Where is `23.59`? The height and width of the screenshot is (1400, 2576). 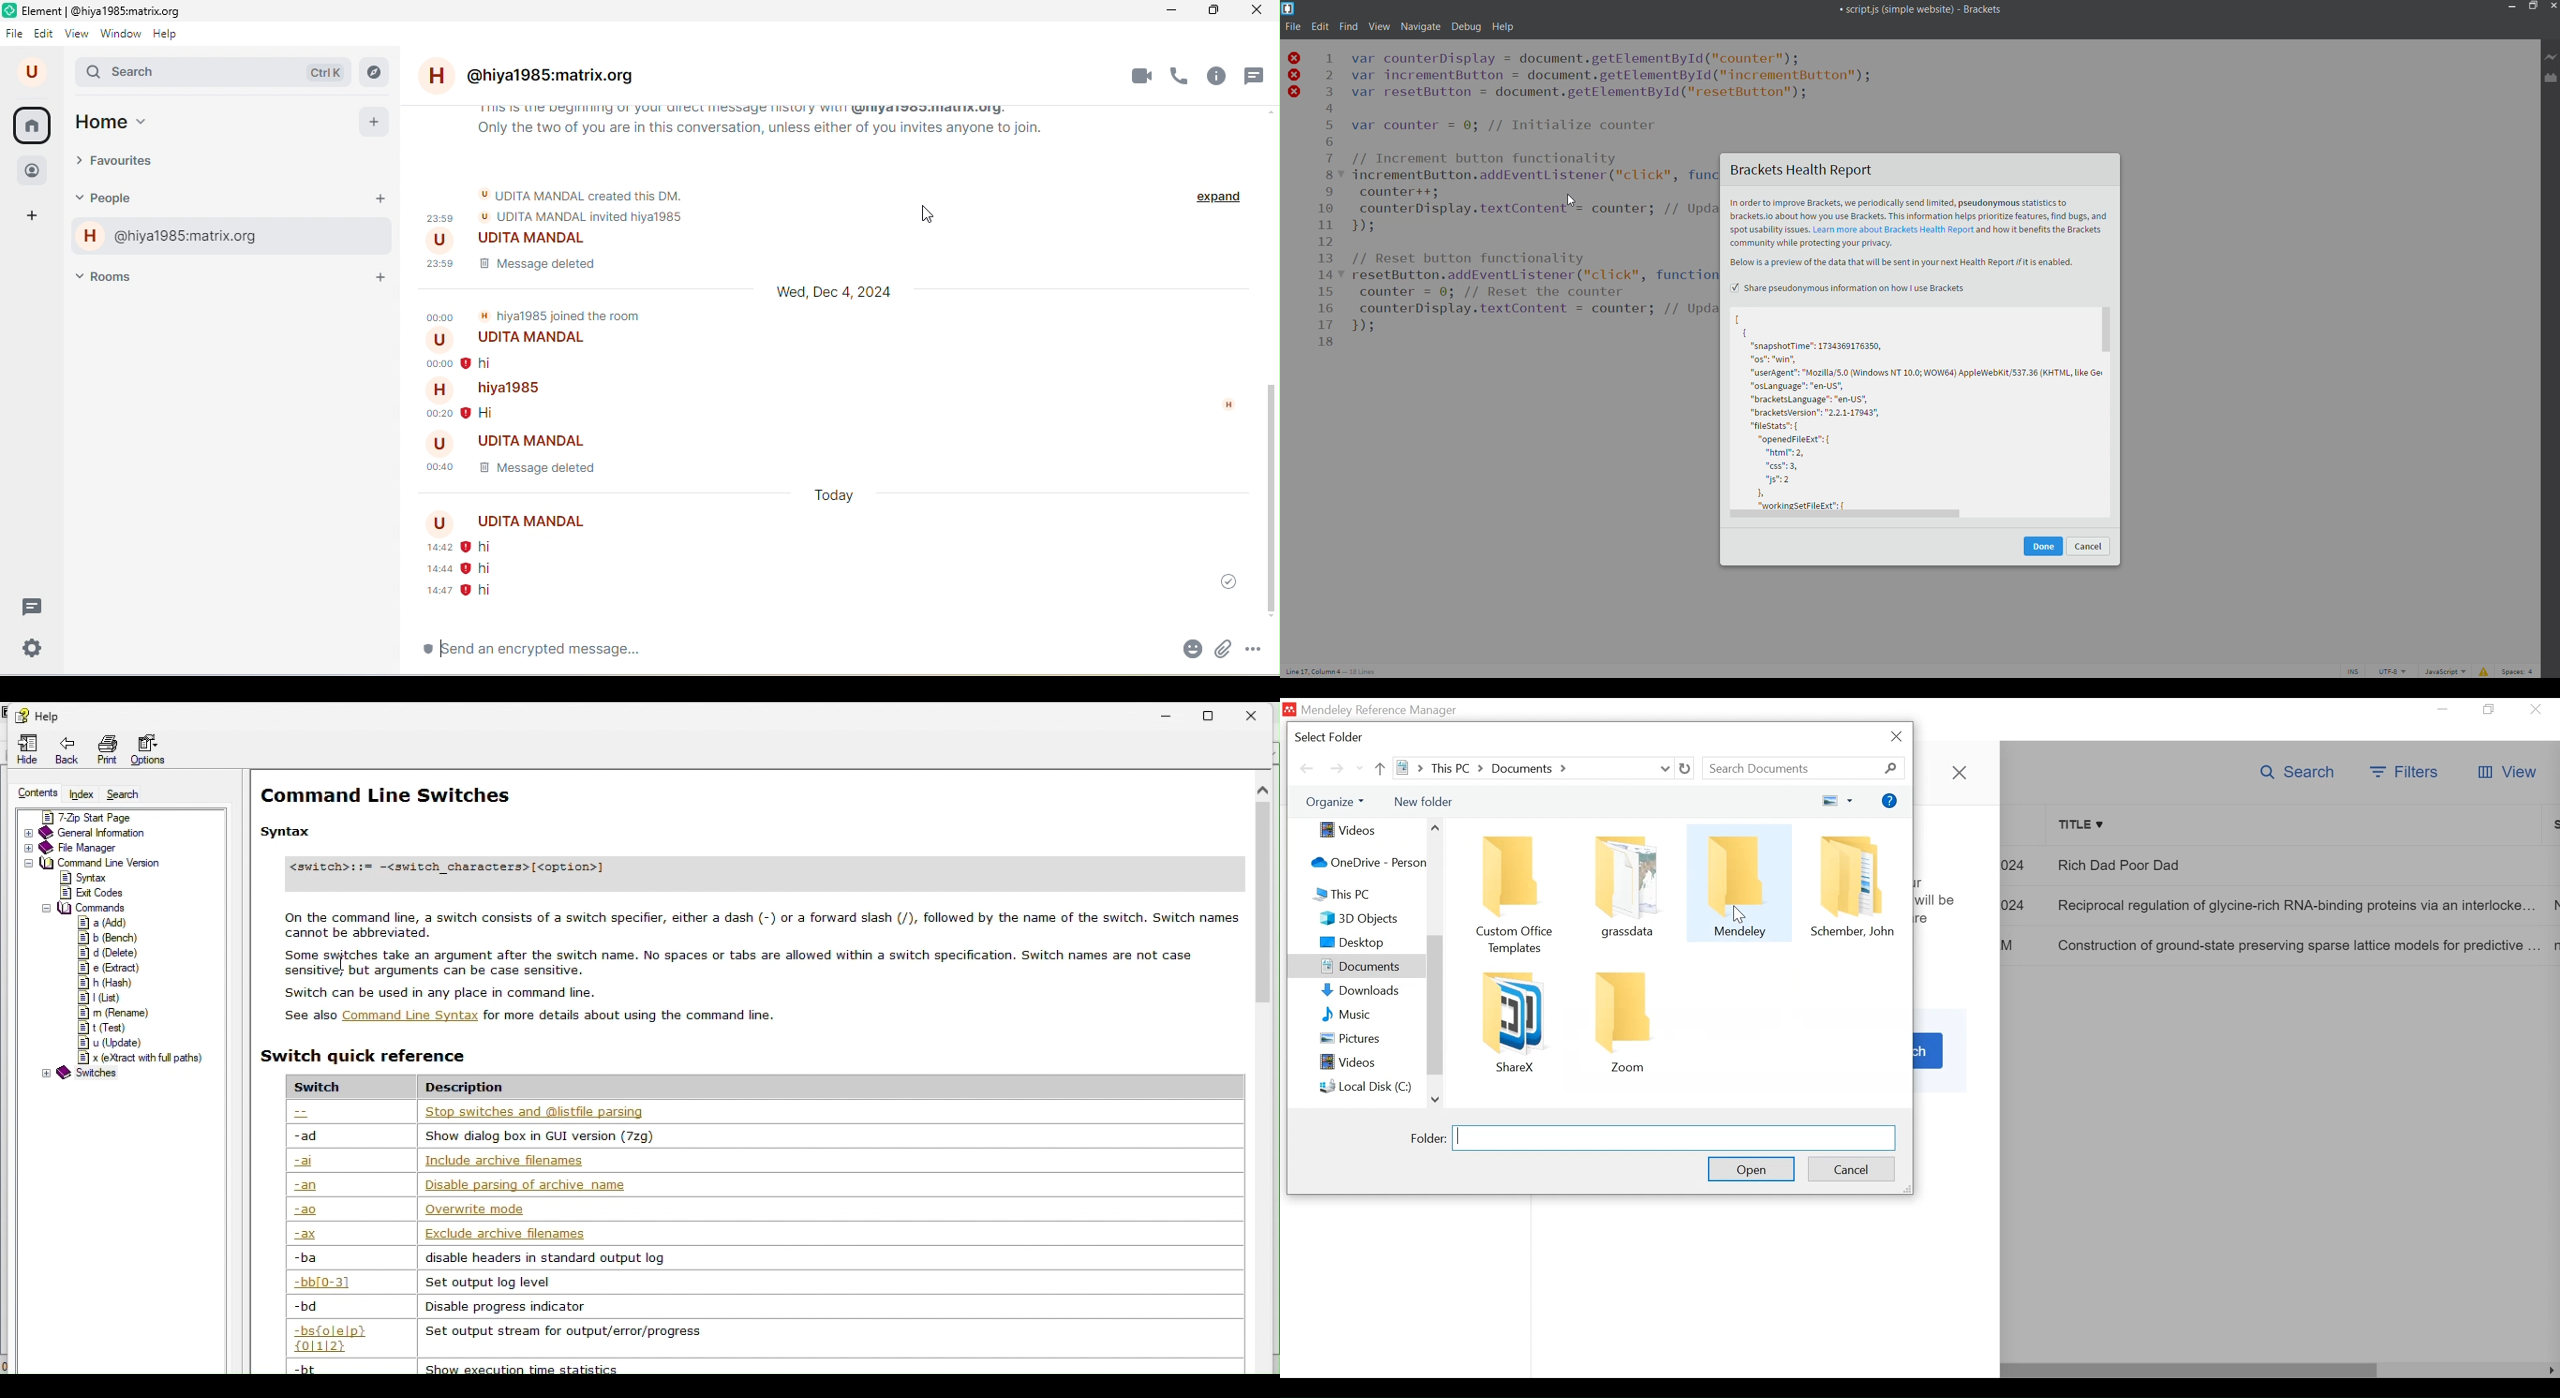
23.59 is located at coordinates (438, 217).